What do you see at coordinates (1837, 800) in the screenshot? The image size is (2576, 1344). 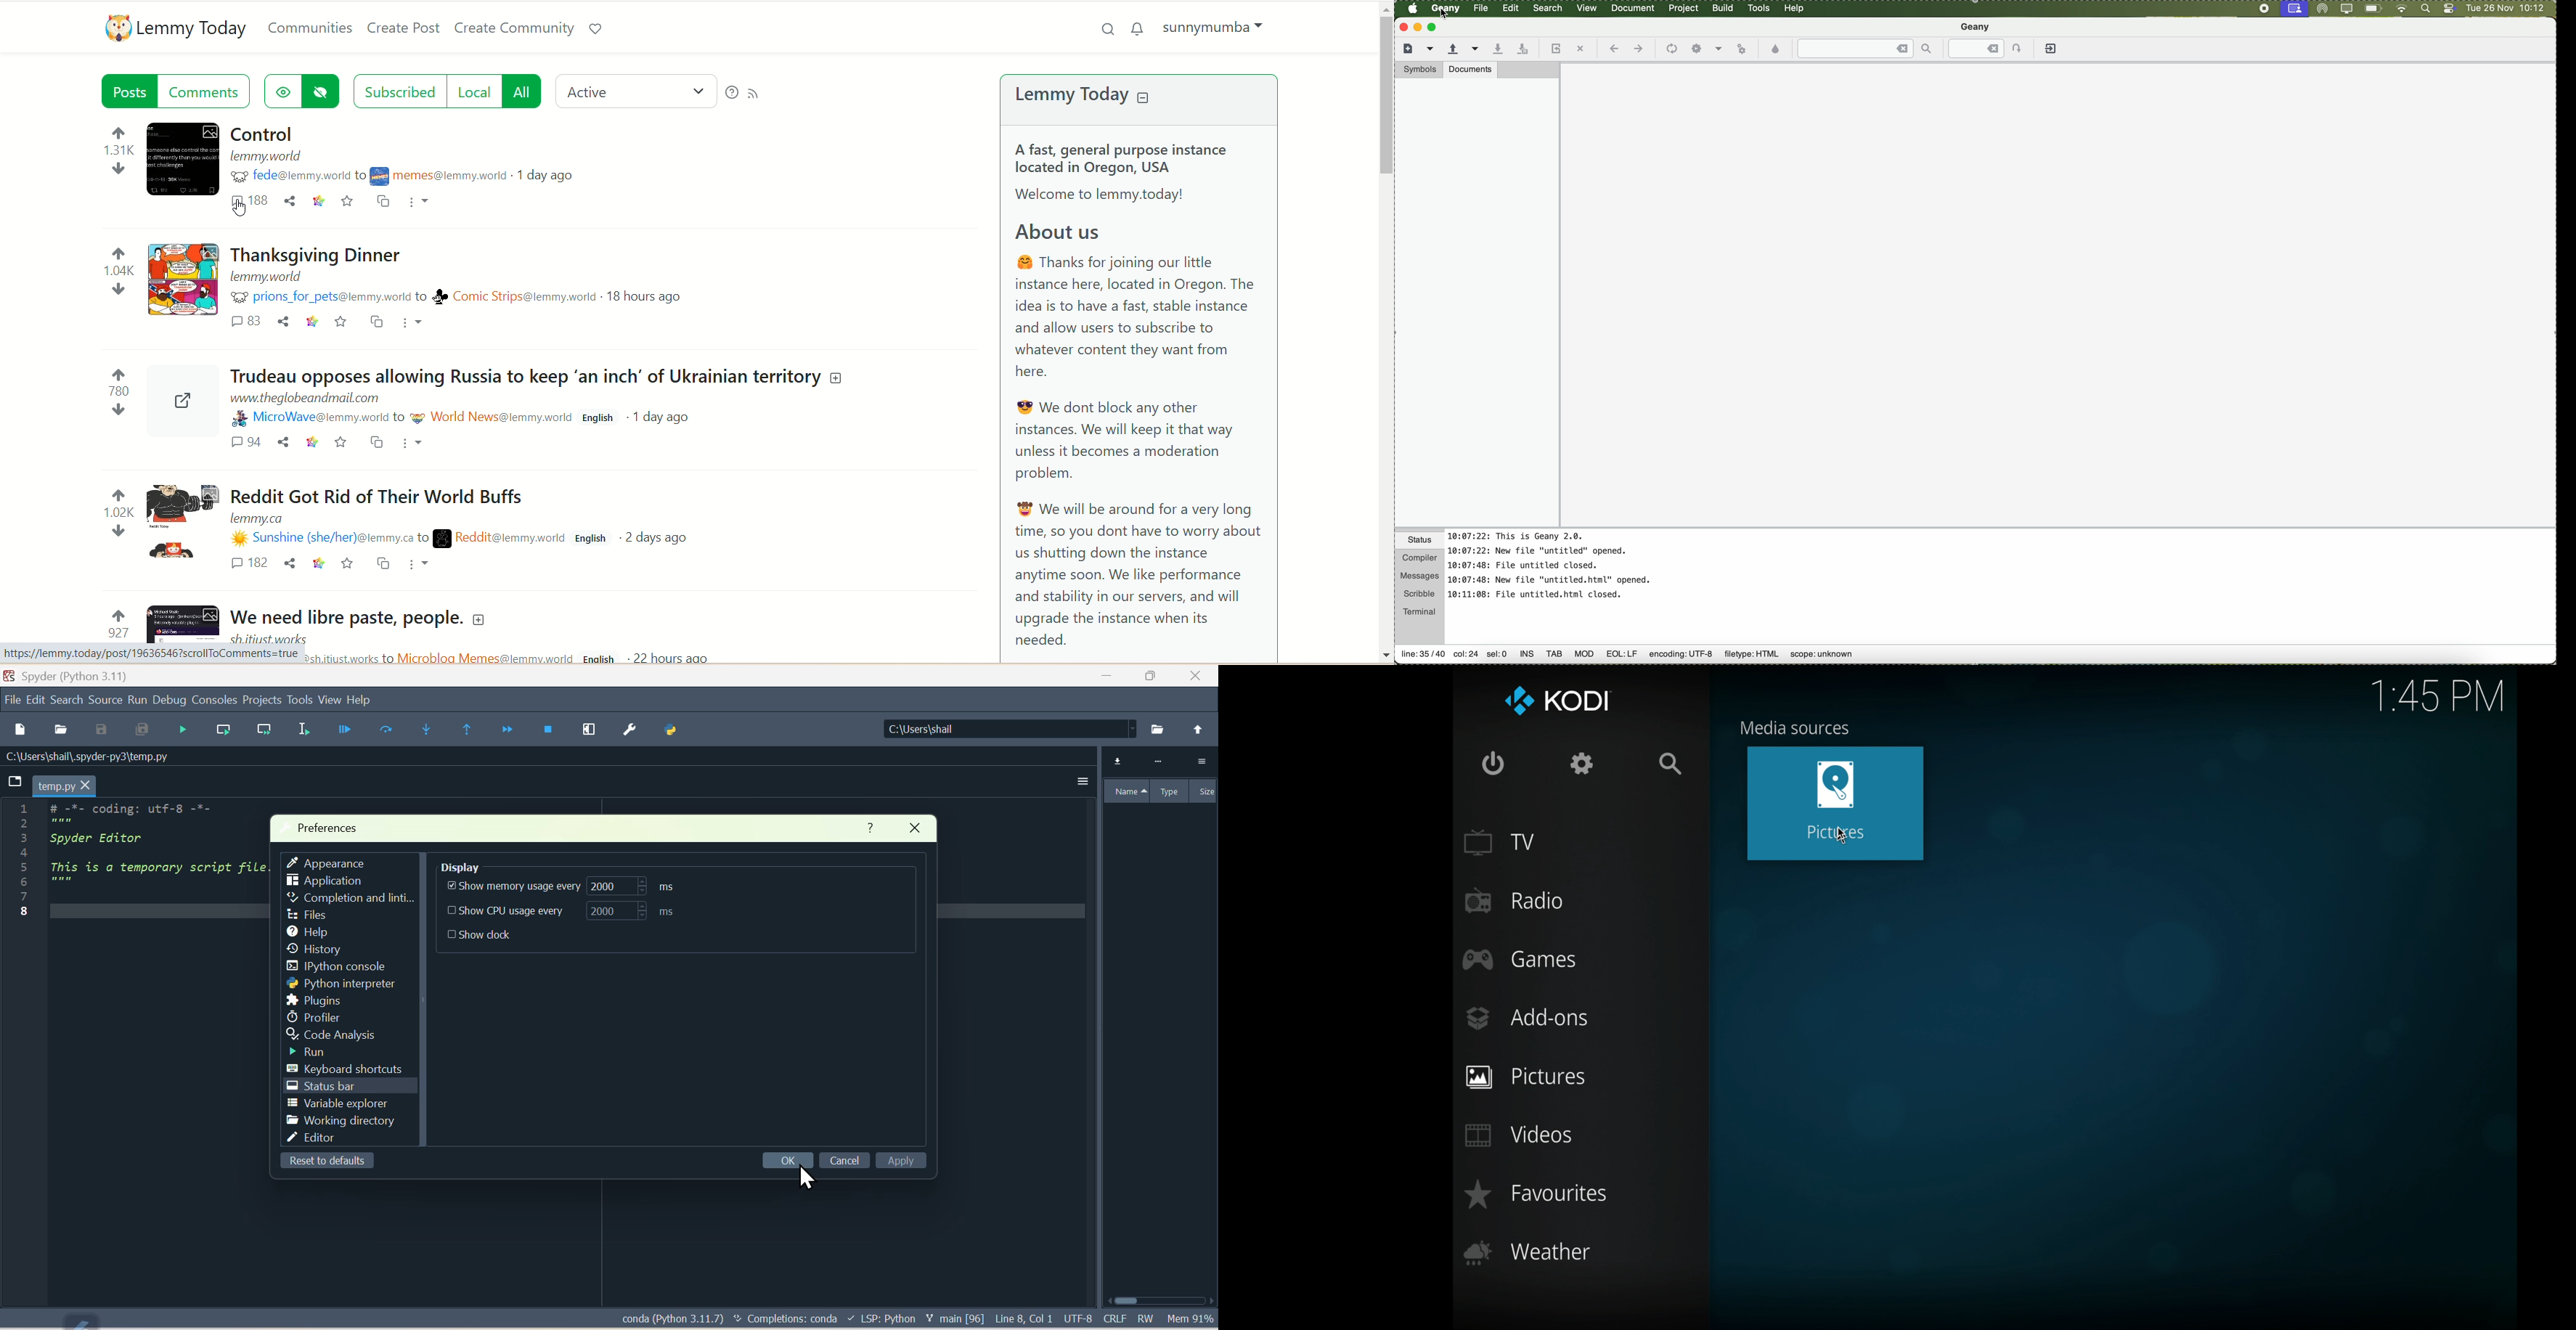 I see `pictures` at bounding box center [1837, 800].